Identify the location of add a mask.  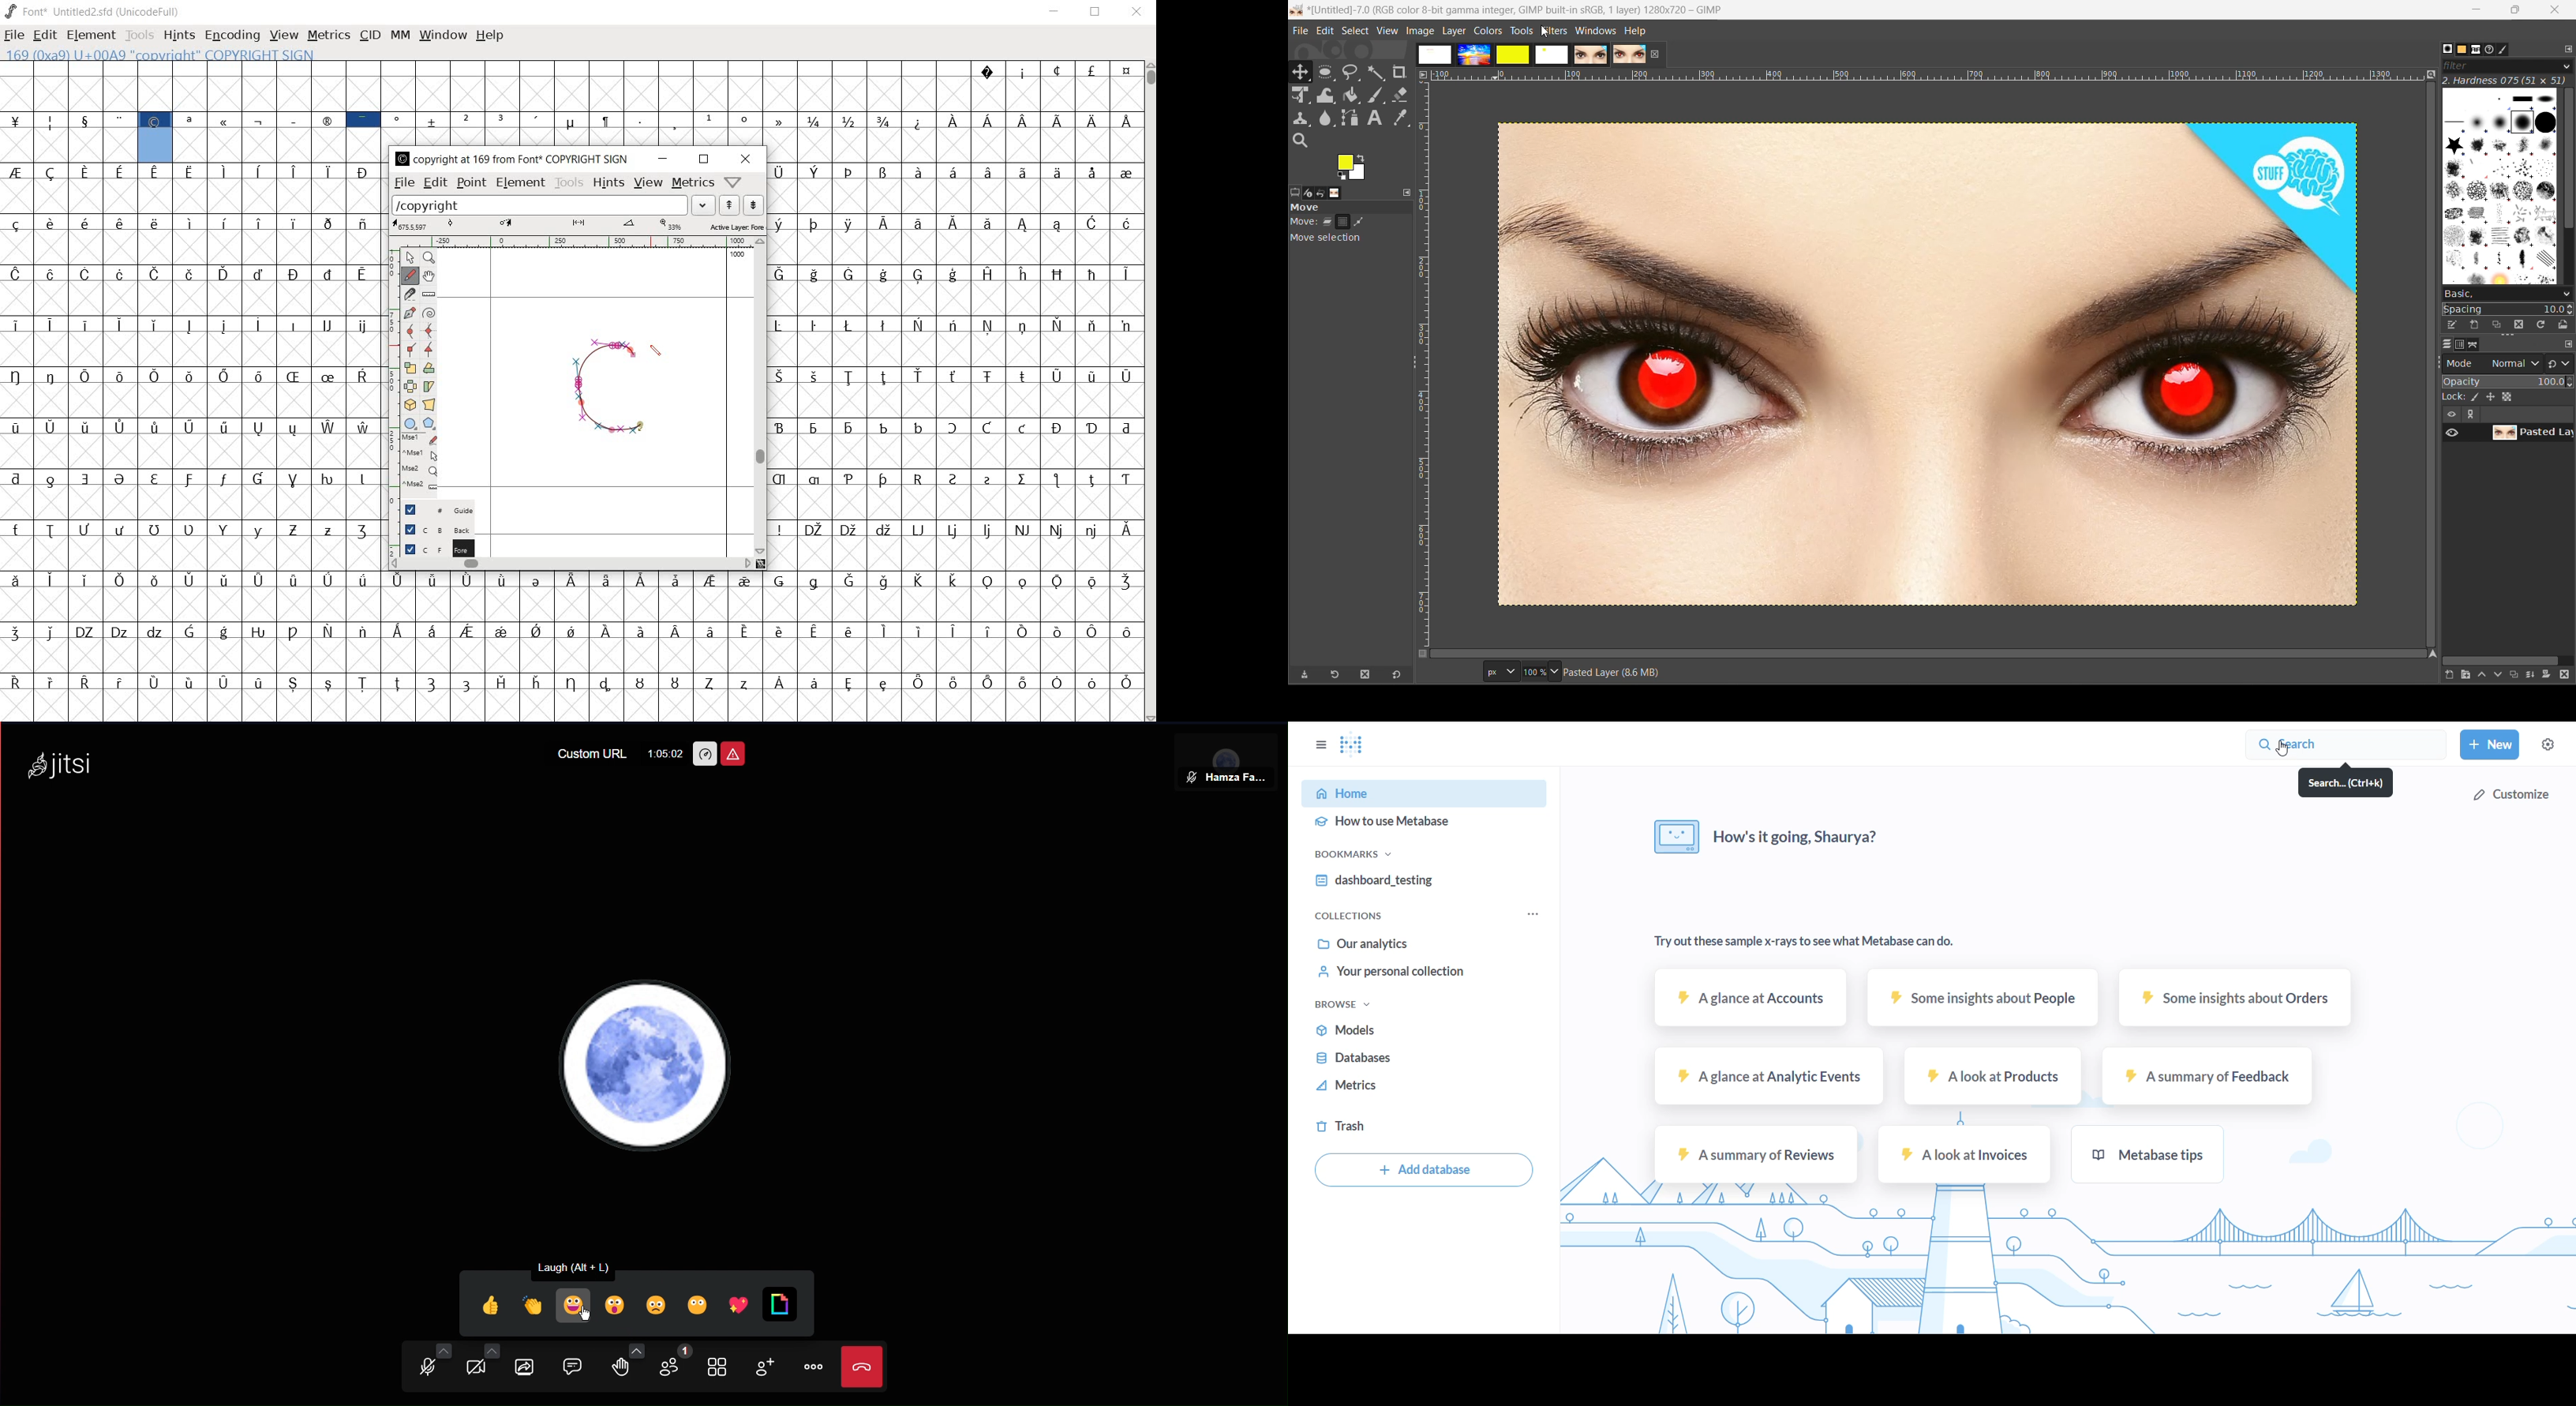
(2551, 677).